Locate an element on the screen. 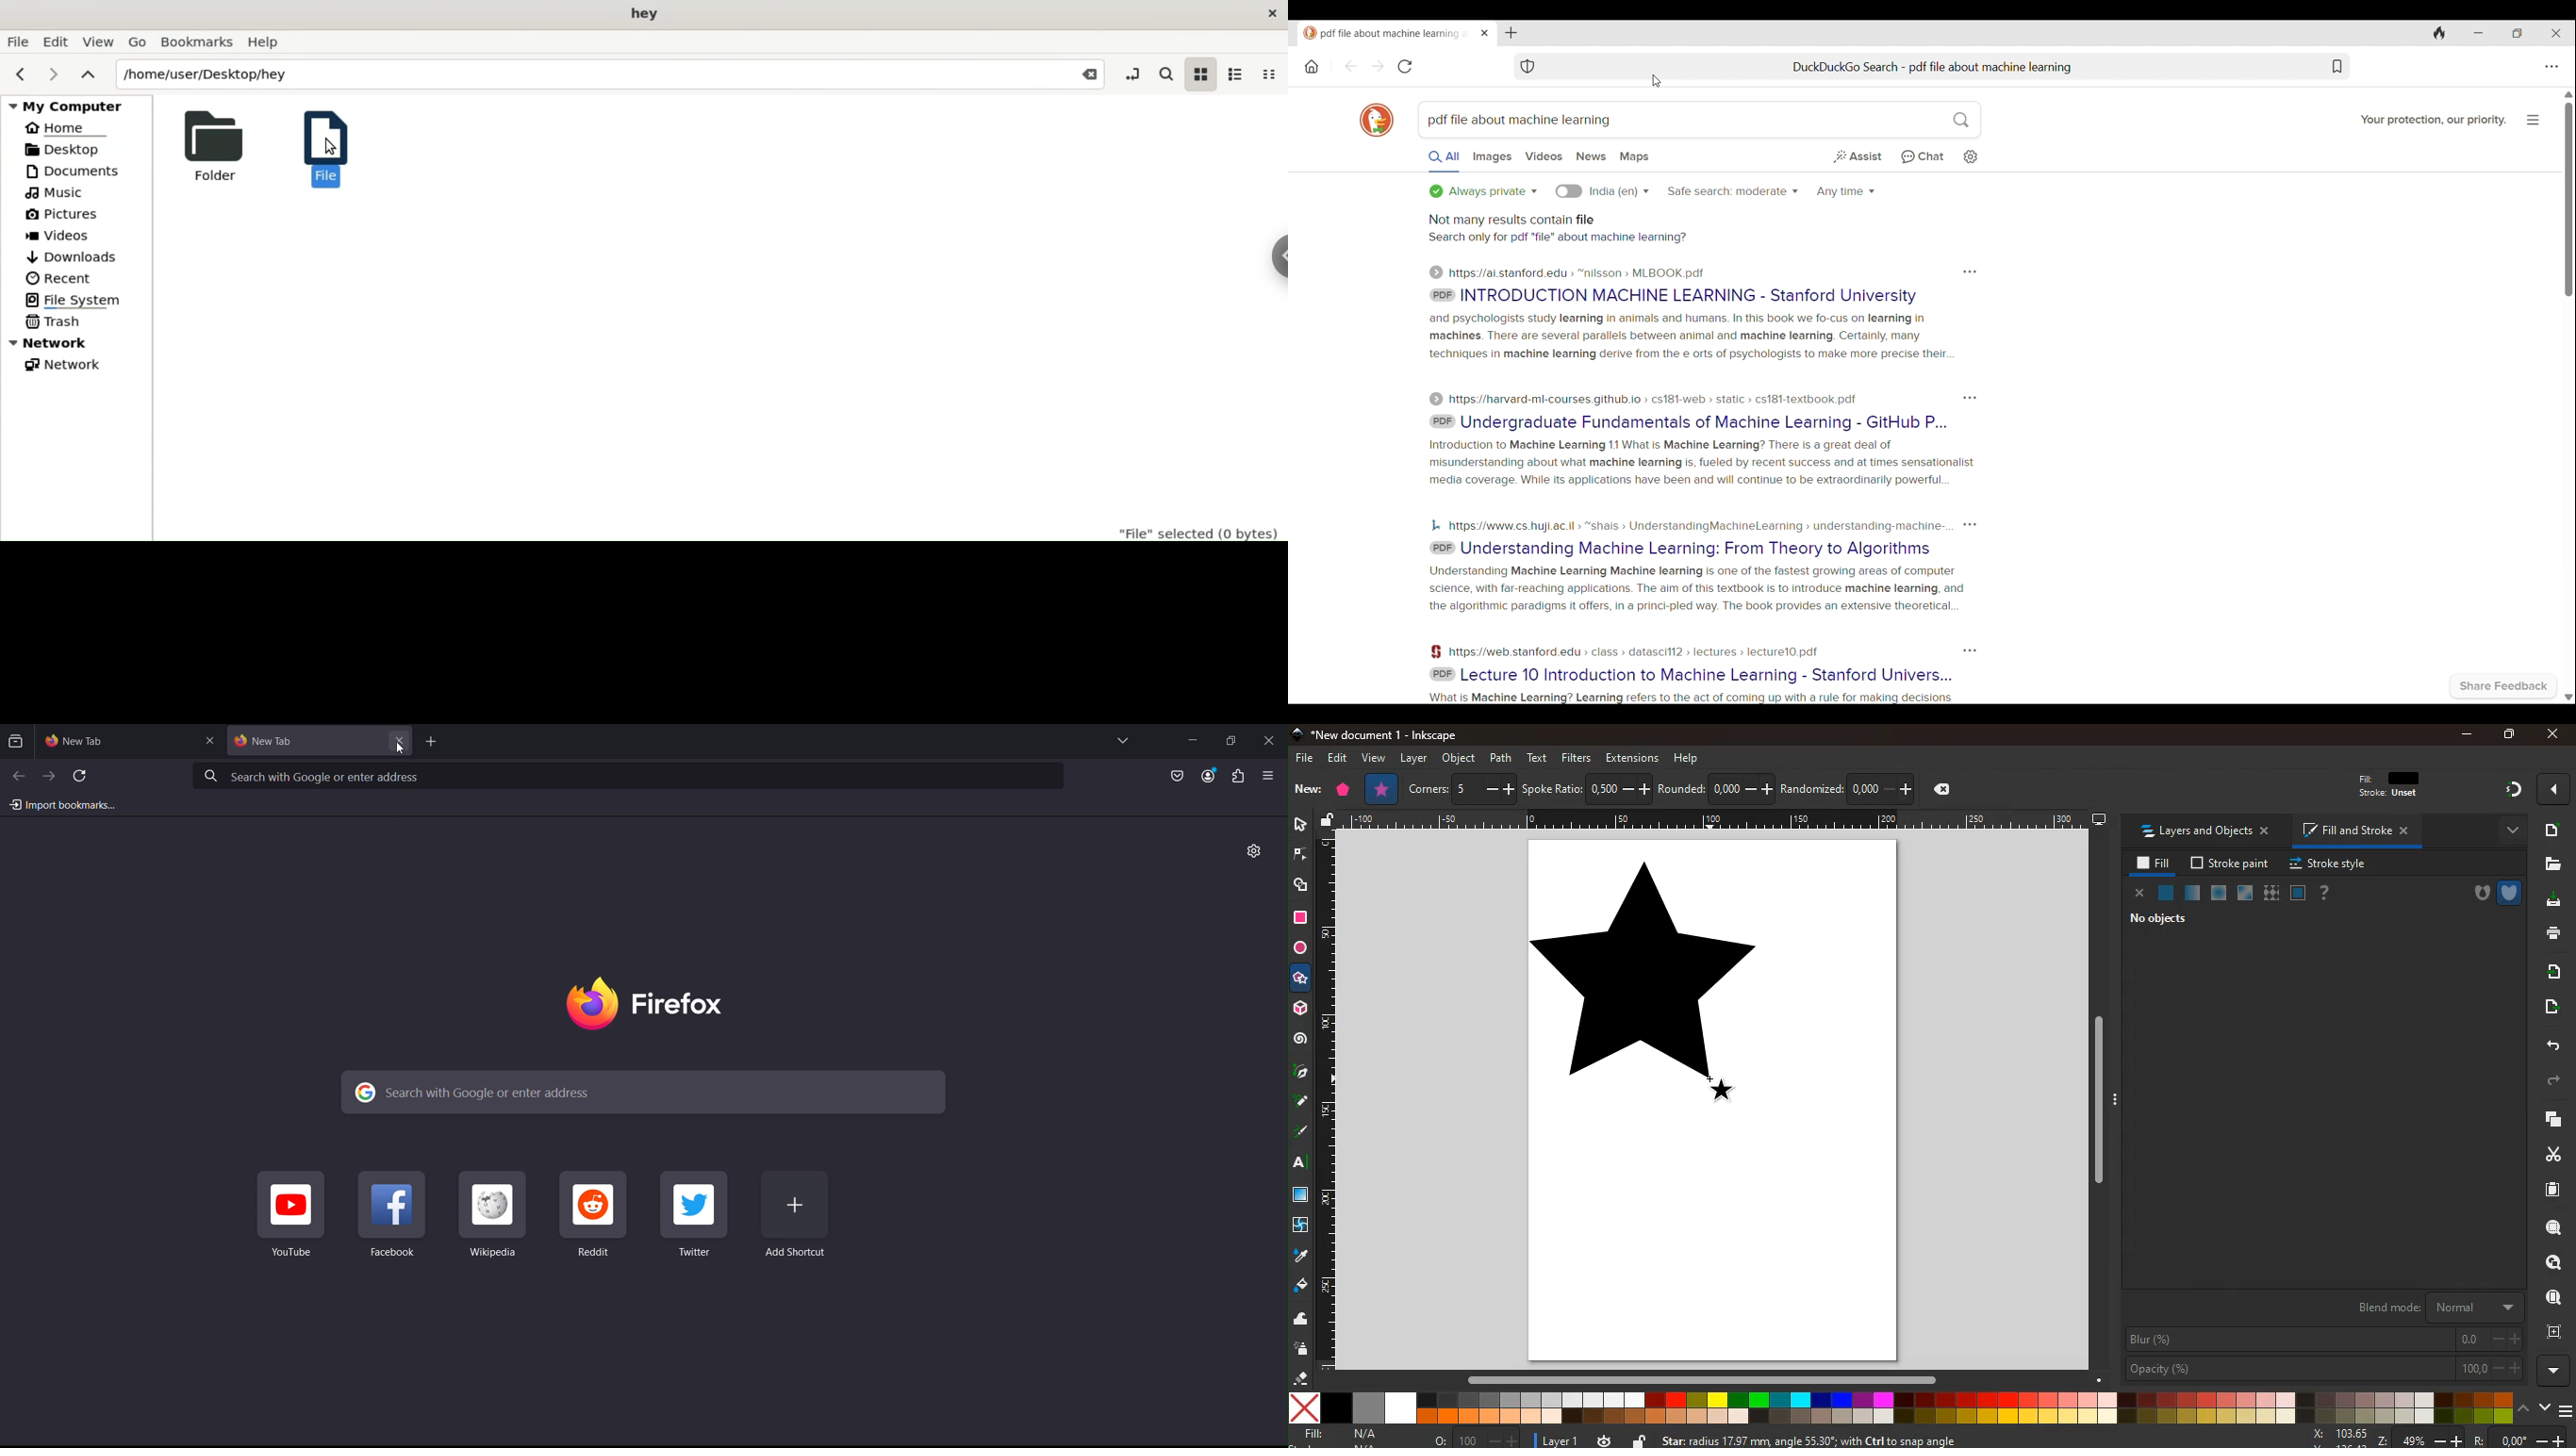 Image resolution: width=2576 pixels, height=1456 pixels. text is located at coordinates (1301, 1161).